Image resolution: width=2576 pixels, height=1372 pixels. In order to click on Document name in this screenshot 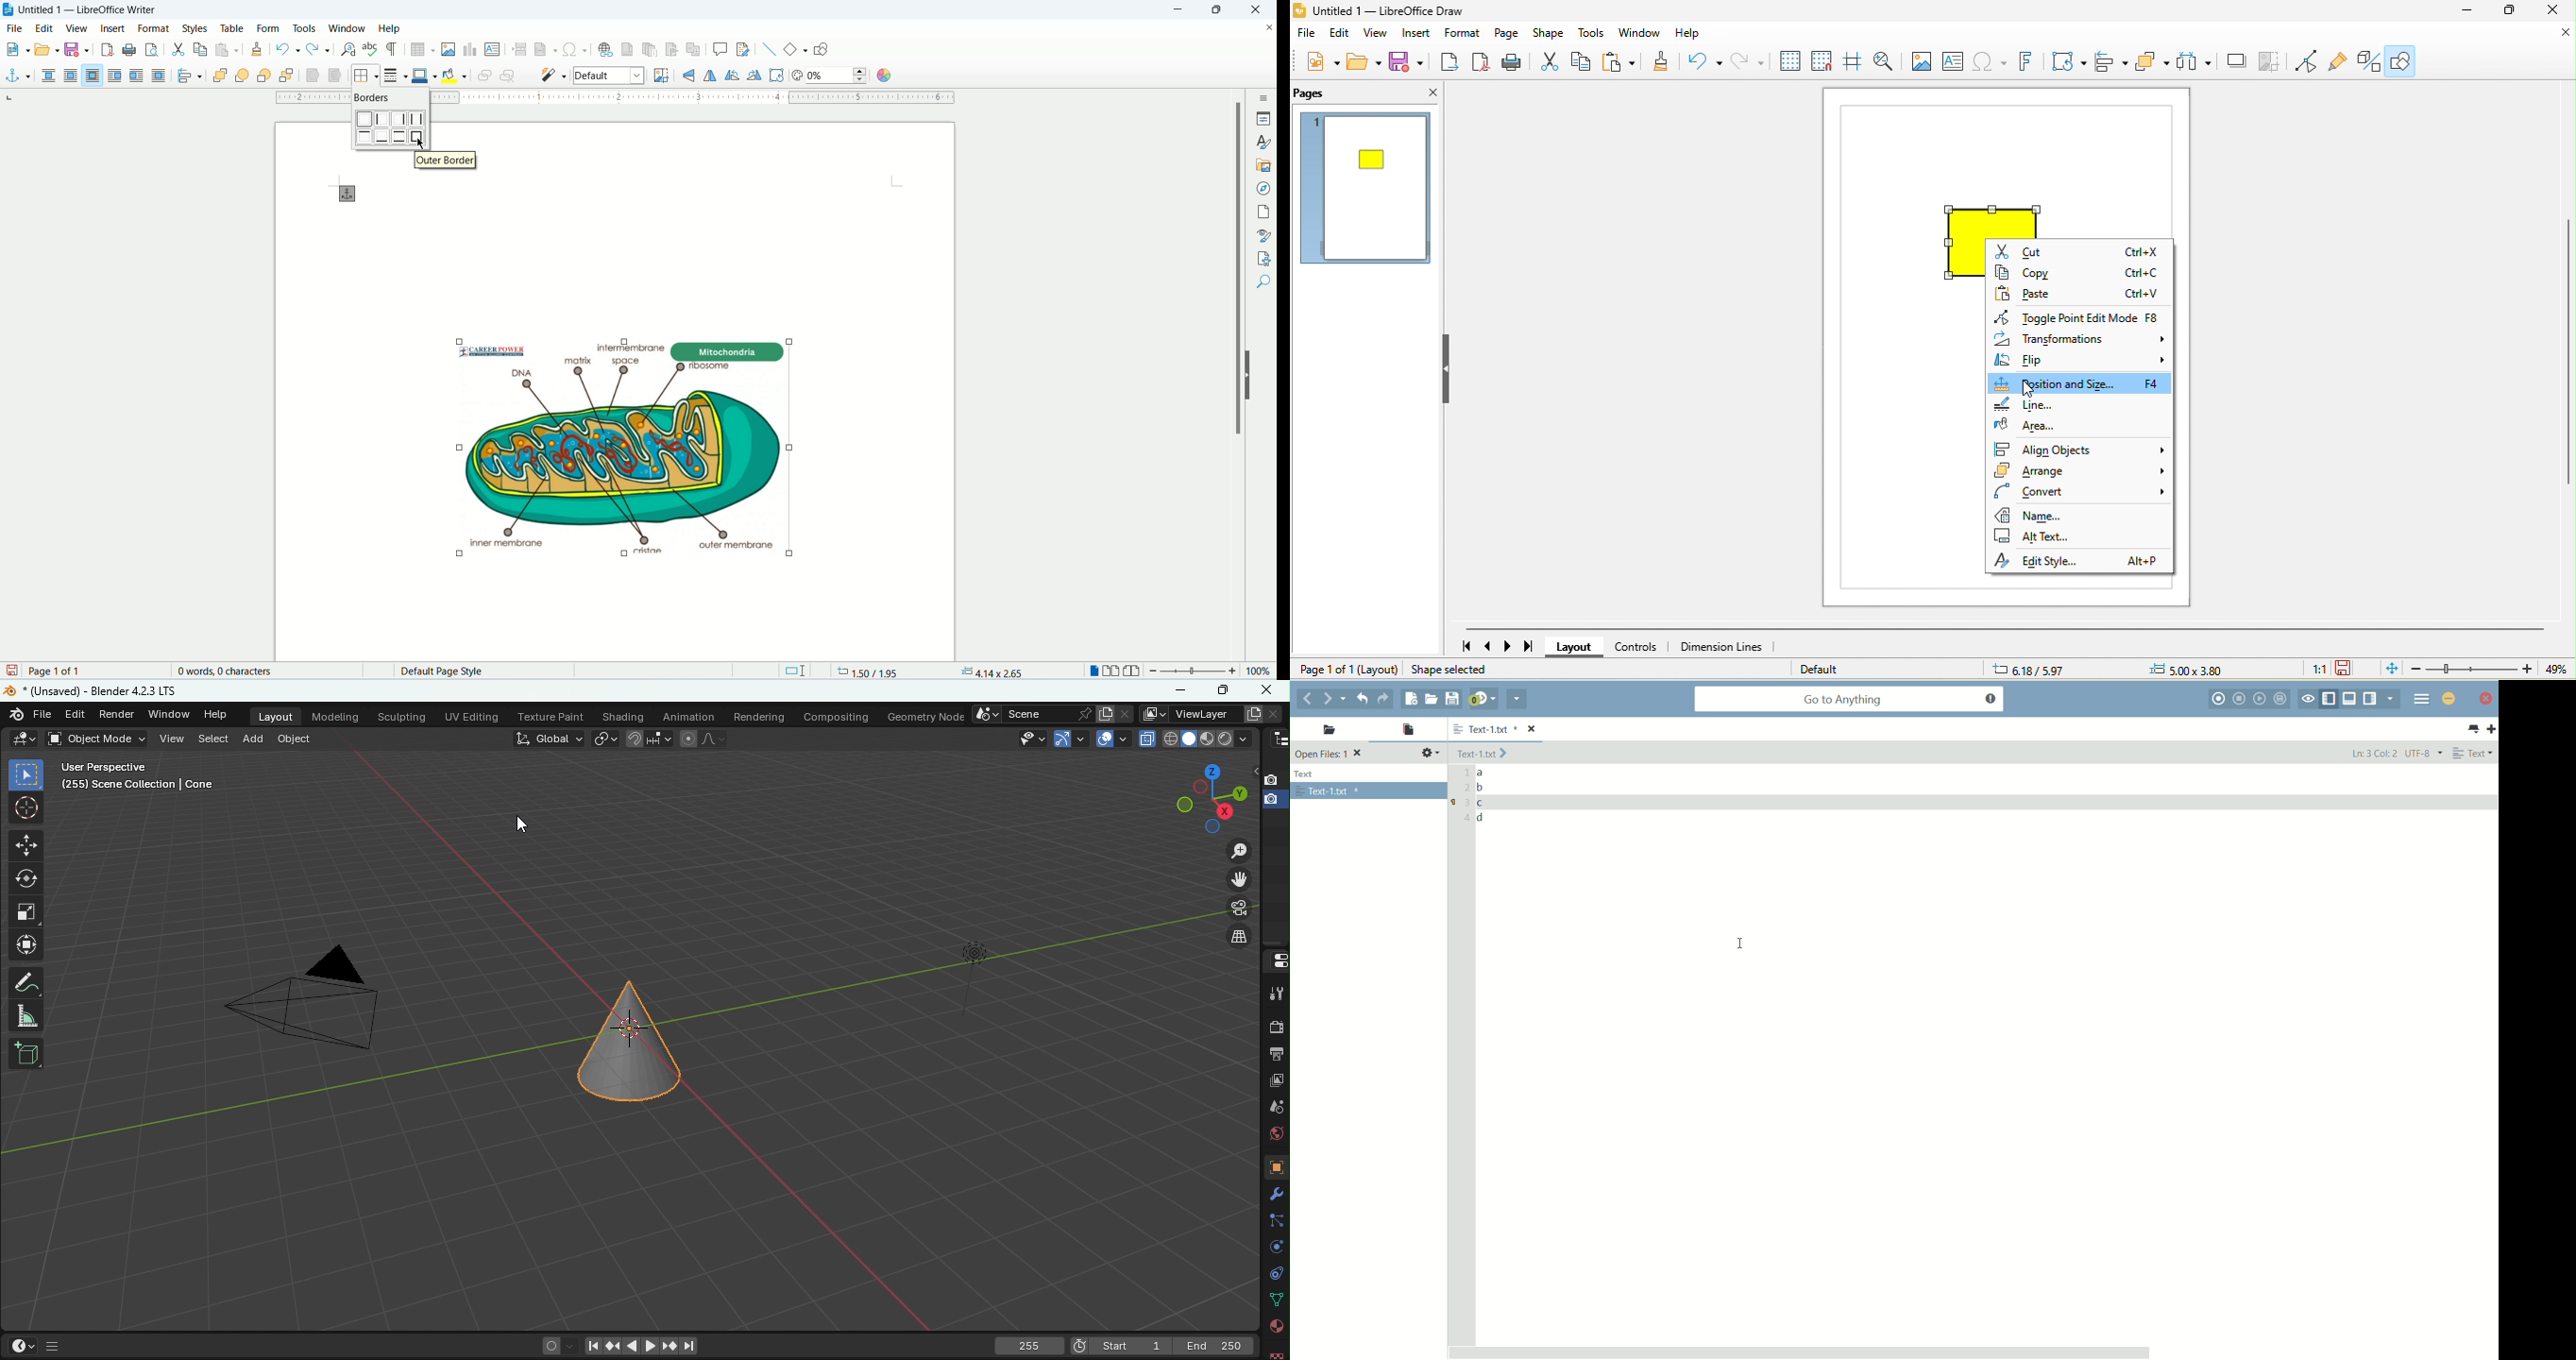, I will do `click(95, 692)`.